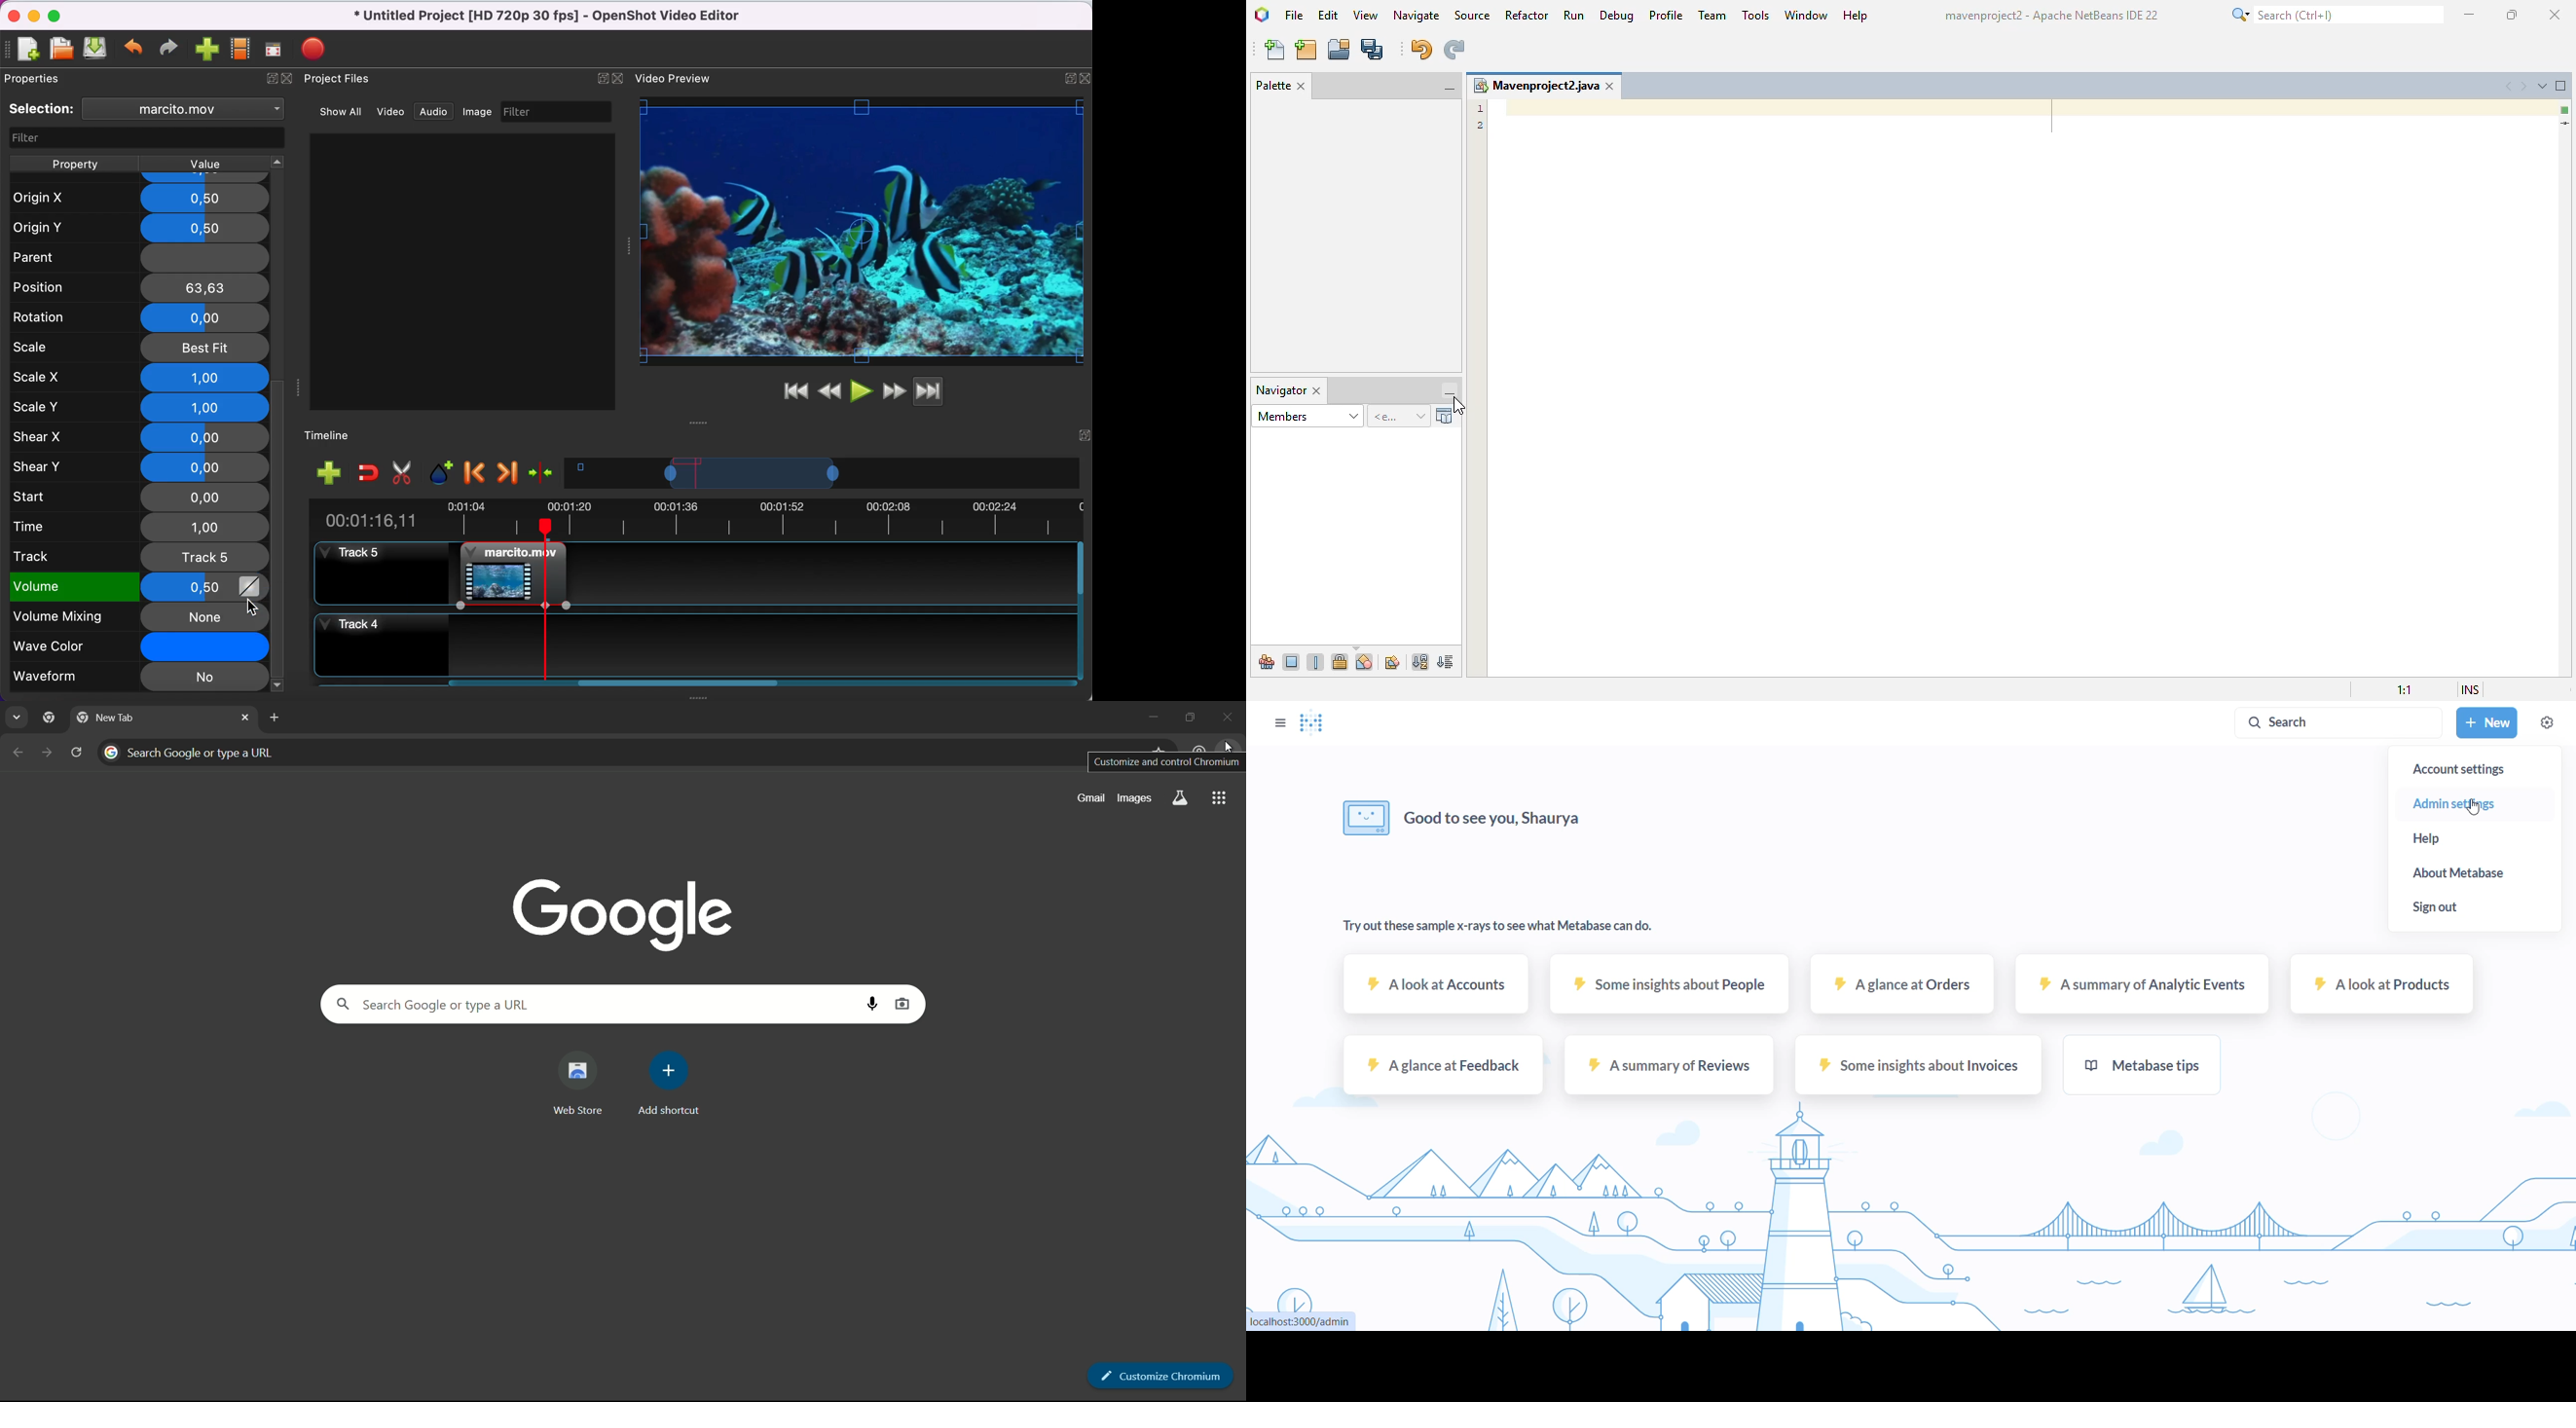  I want to click on a glance at feedback , so click(1441, 1070).